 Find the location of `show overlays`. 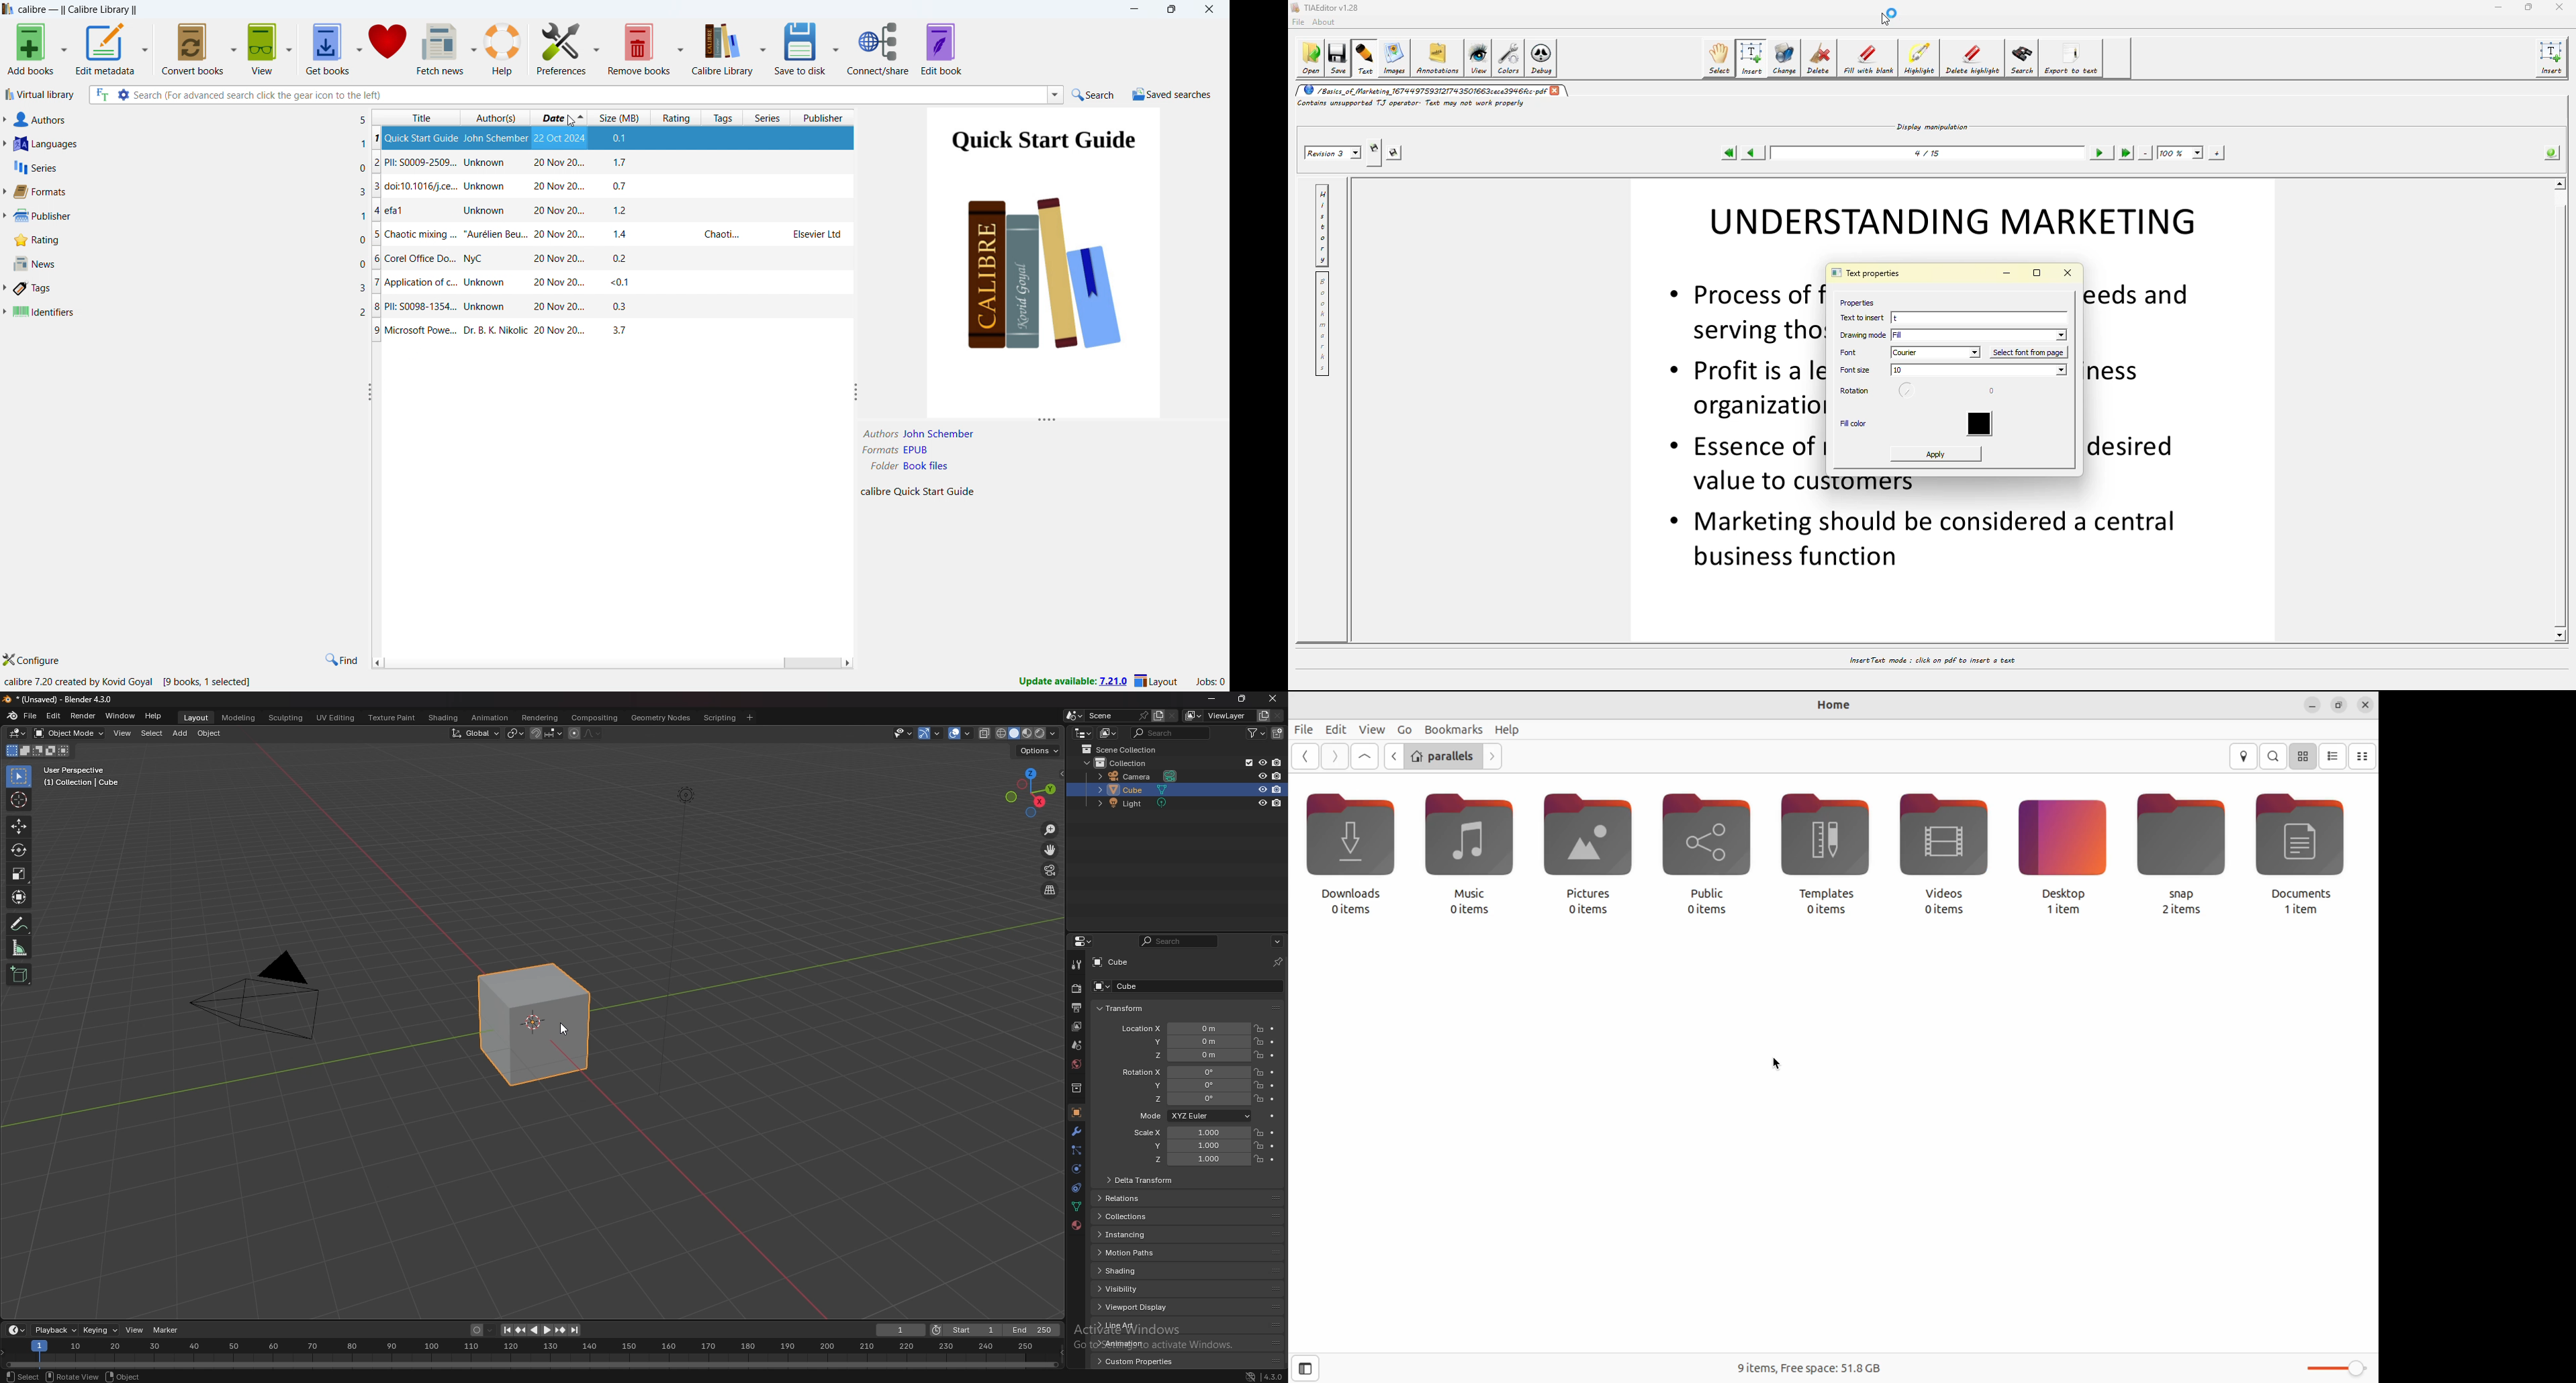

show overlays is located at coordinates (962, 734).